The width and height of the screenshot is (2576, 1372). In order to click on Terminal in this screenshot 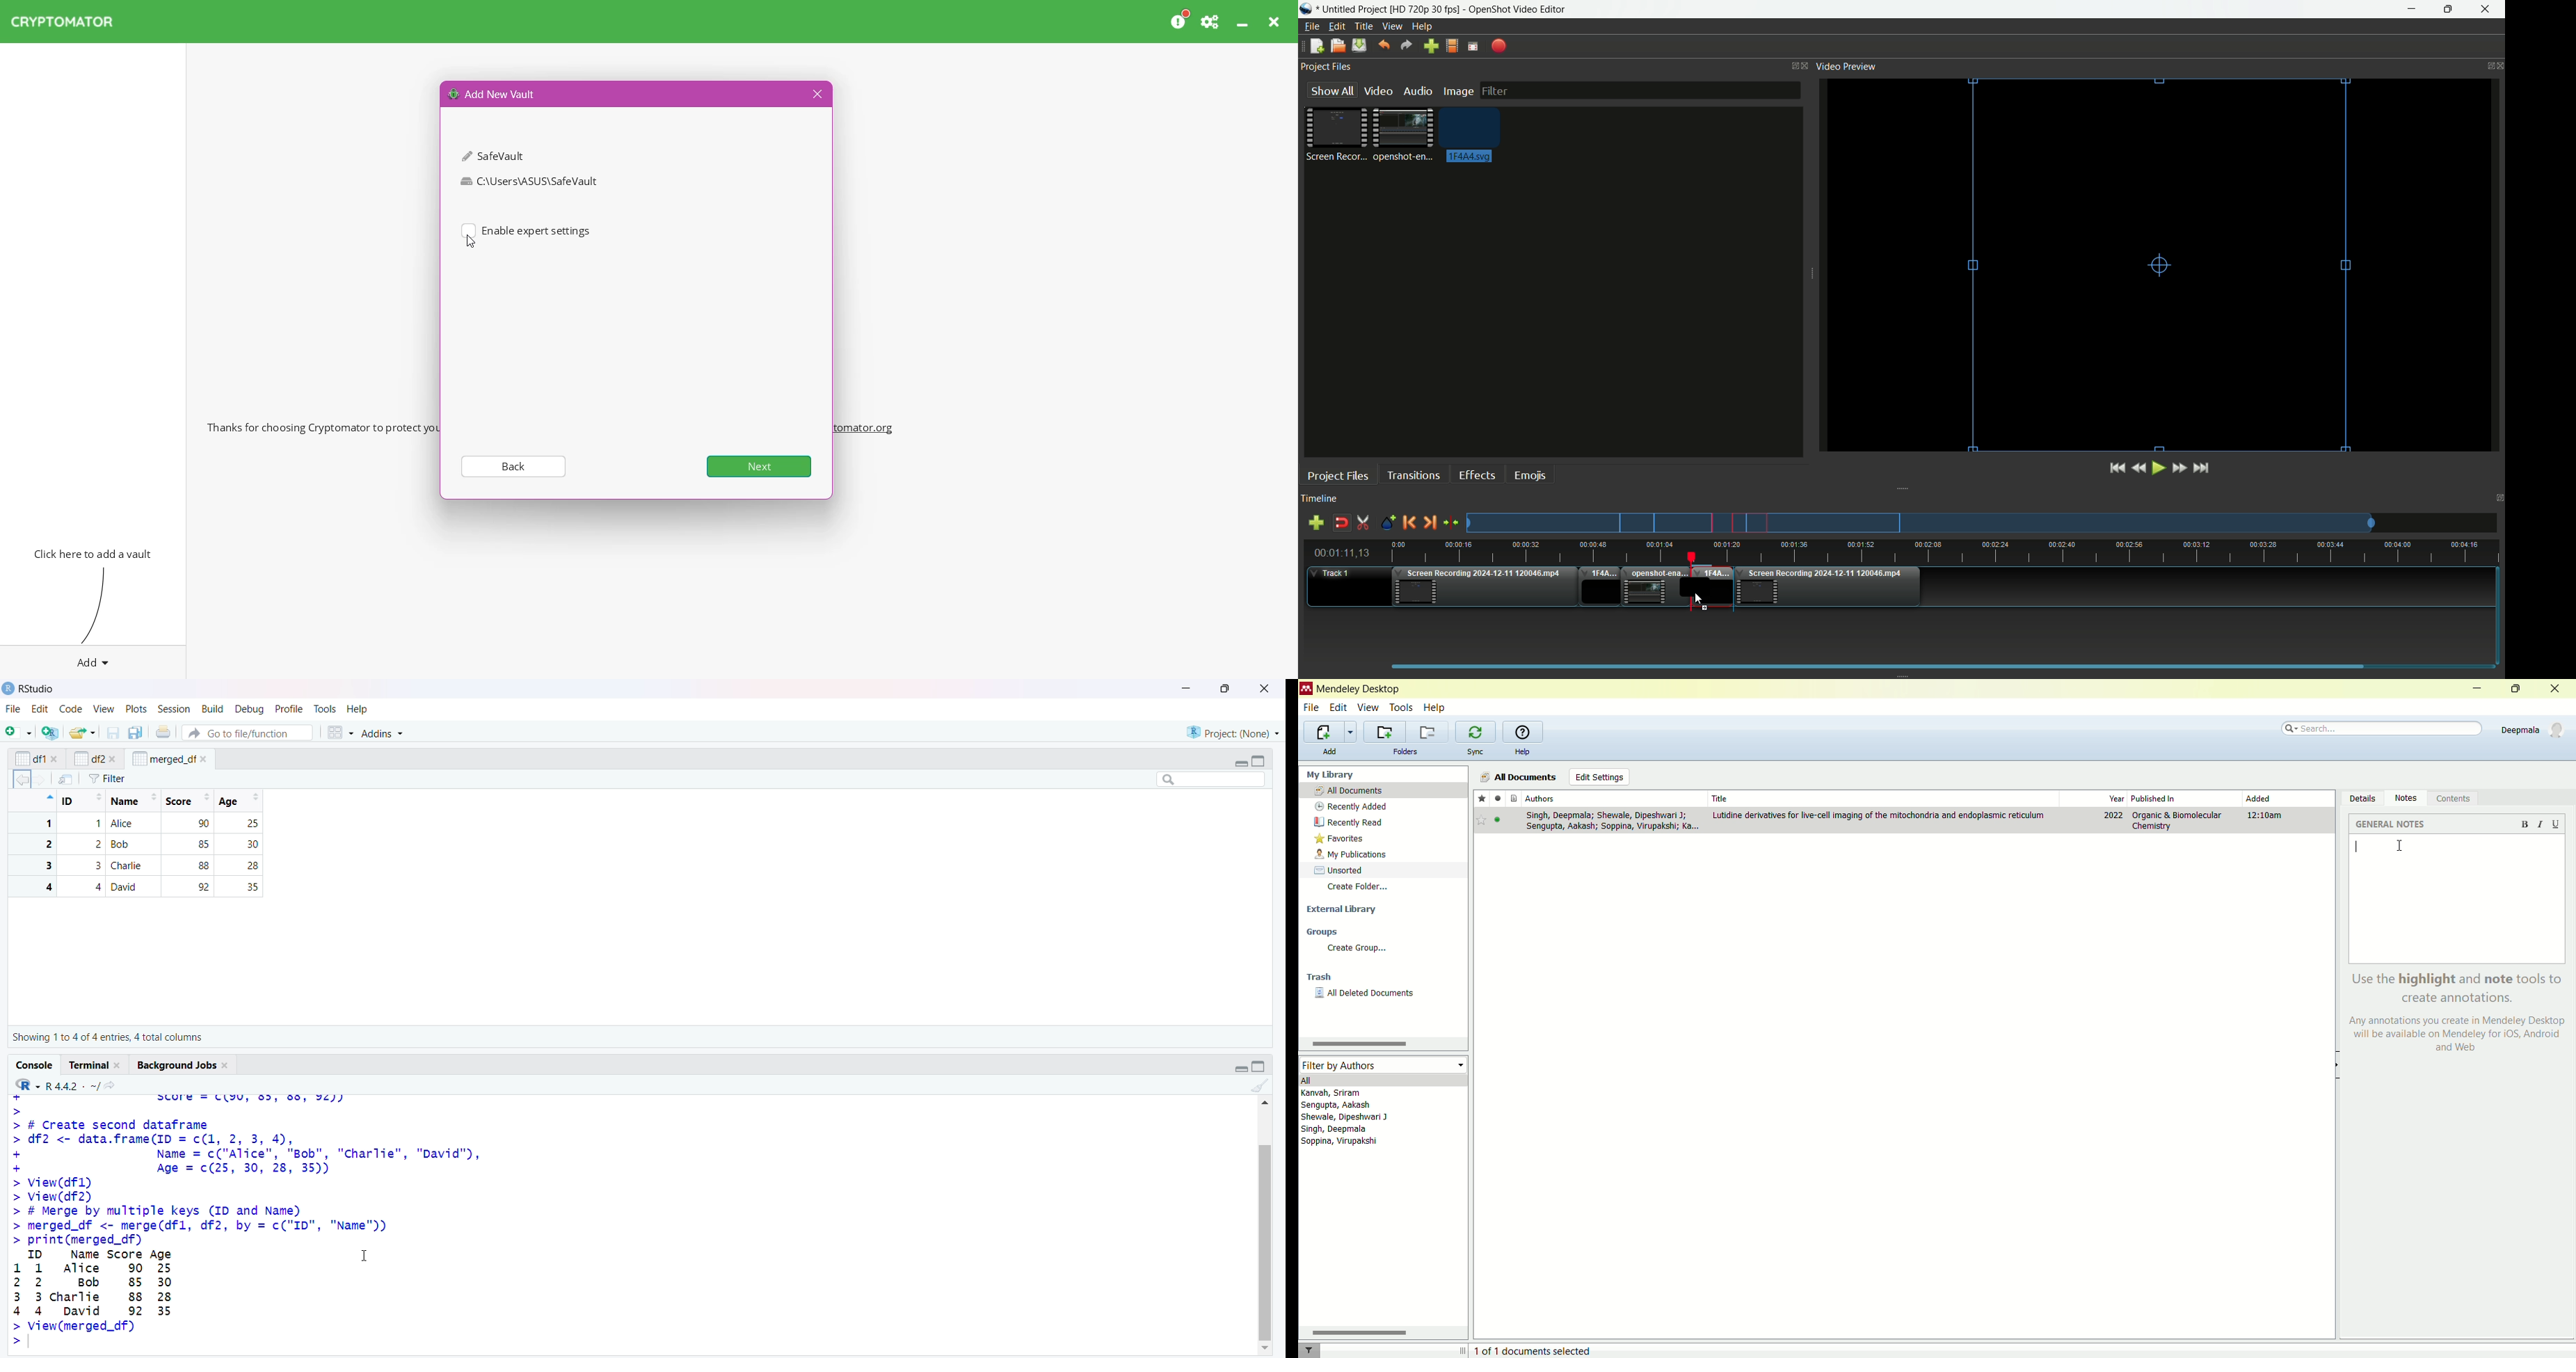, I will do `click(90, 1065)`.